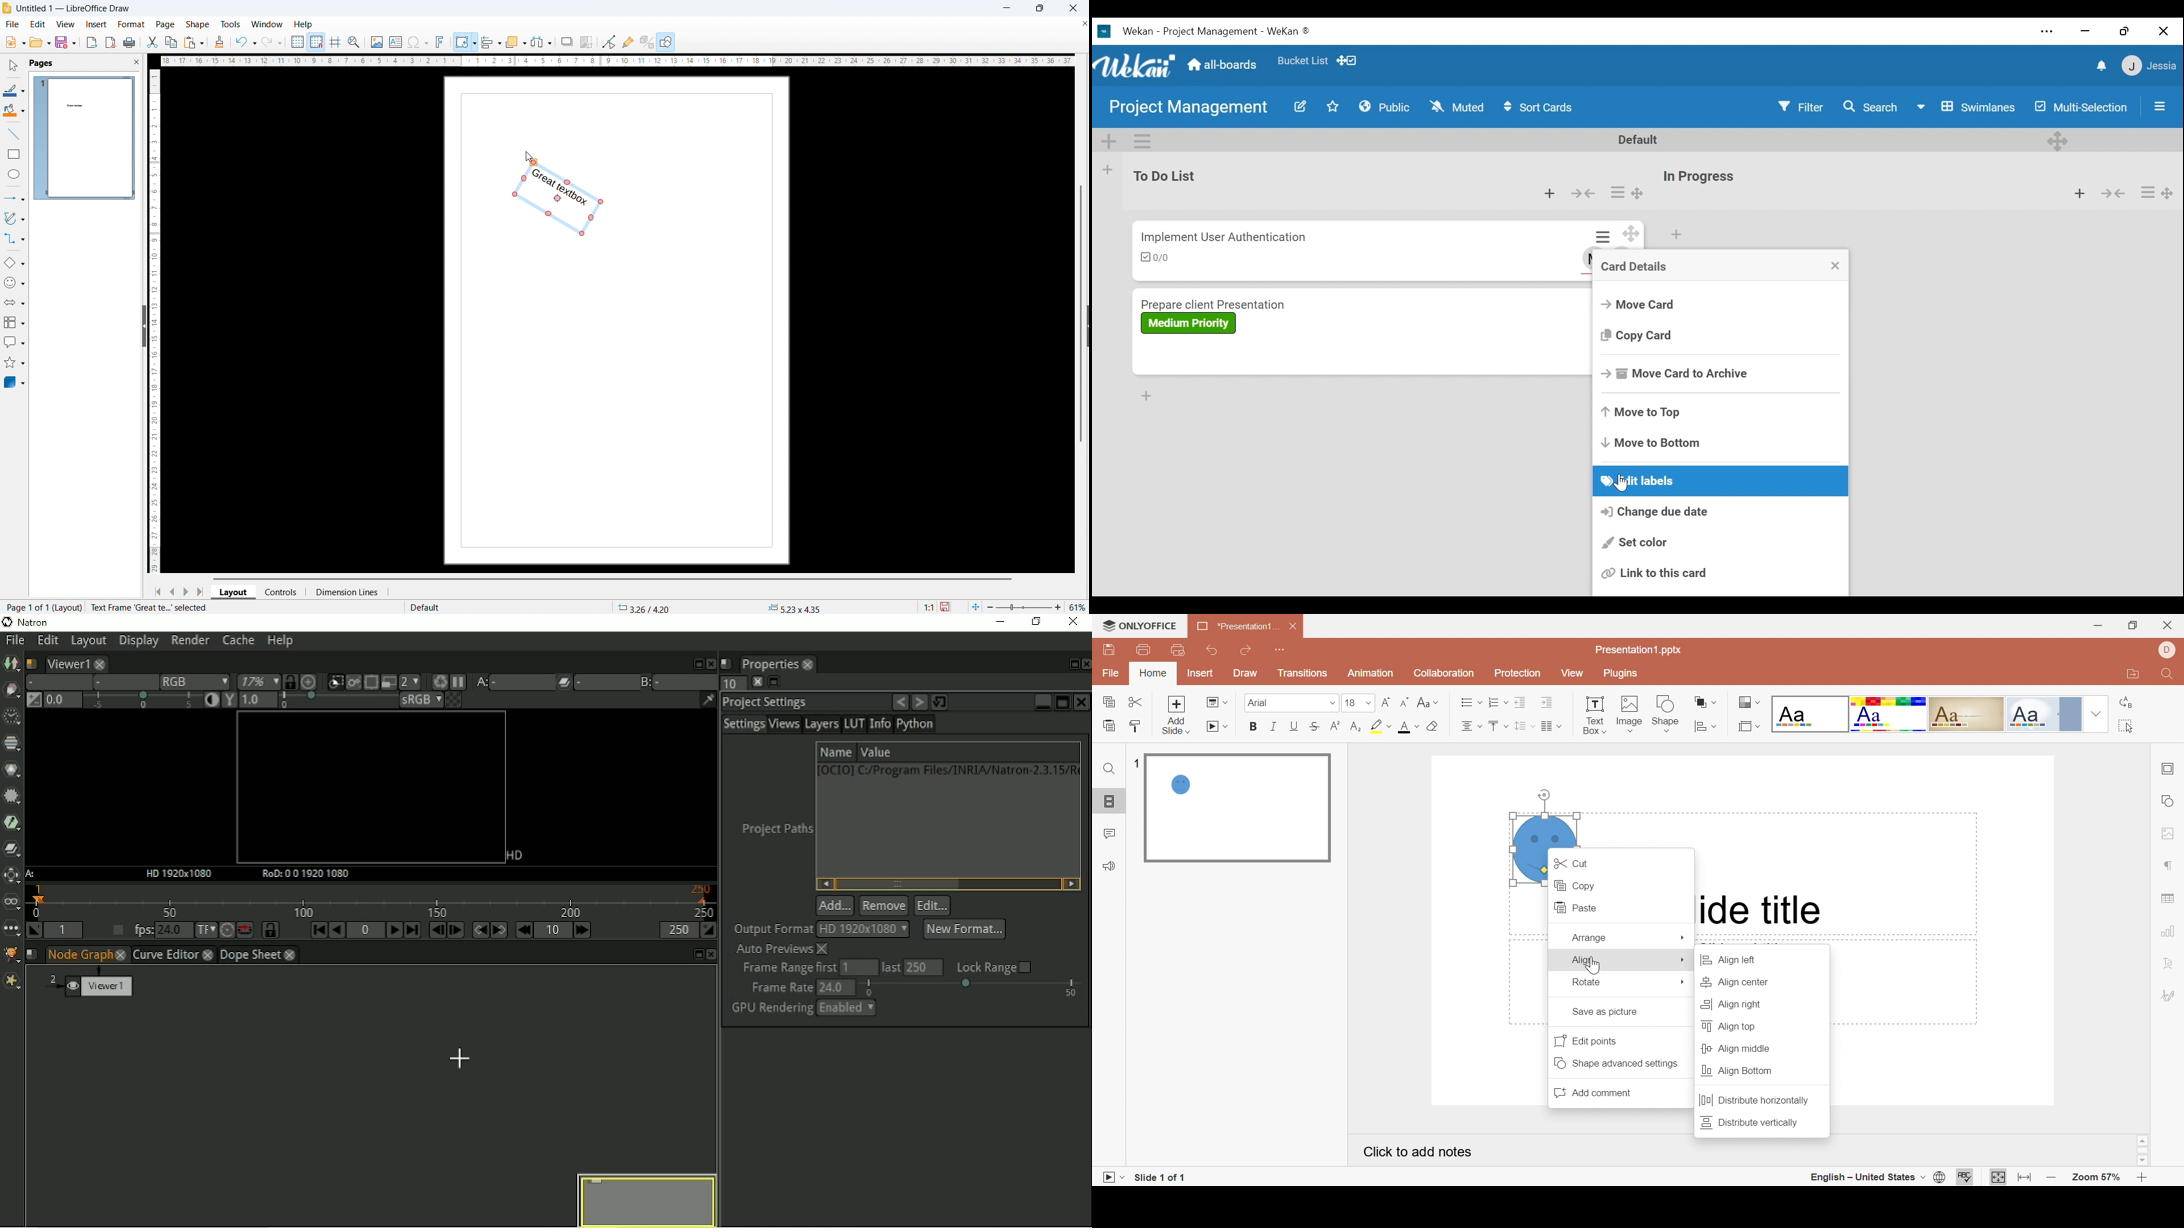 The width and height of the screenshot is (2184, 1232). Describe the element at coordinates (1026, 608) in the screenshot. I see `Zoom slider` at that location.